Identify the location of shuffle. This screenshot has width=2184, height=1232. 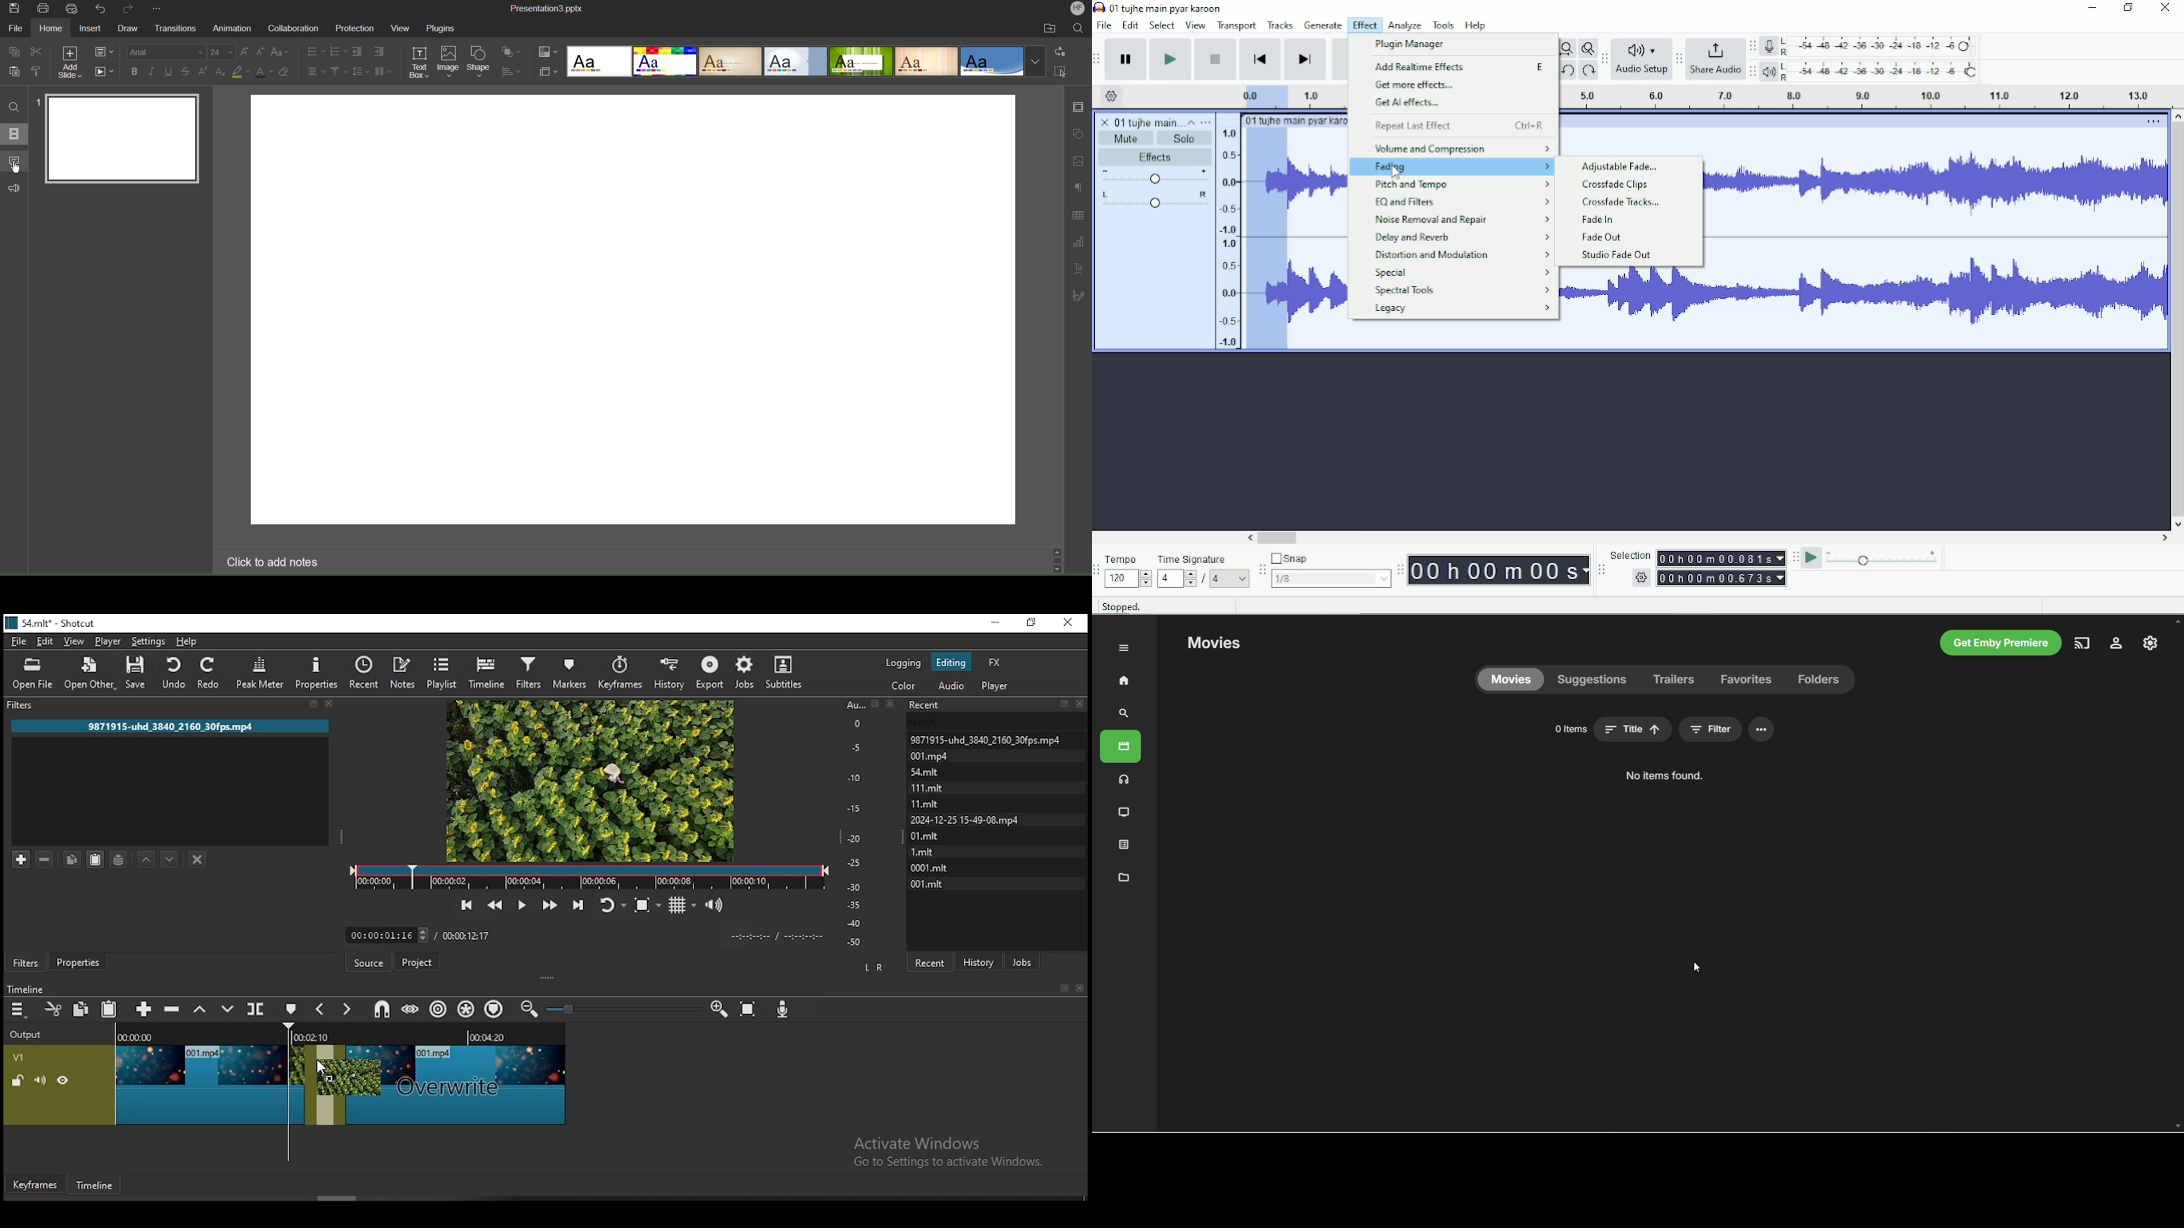
(1620, 729).